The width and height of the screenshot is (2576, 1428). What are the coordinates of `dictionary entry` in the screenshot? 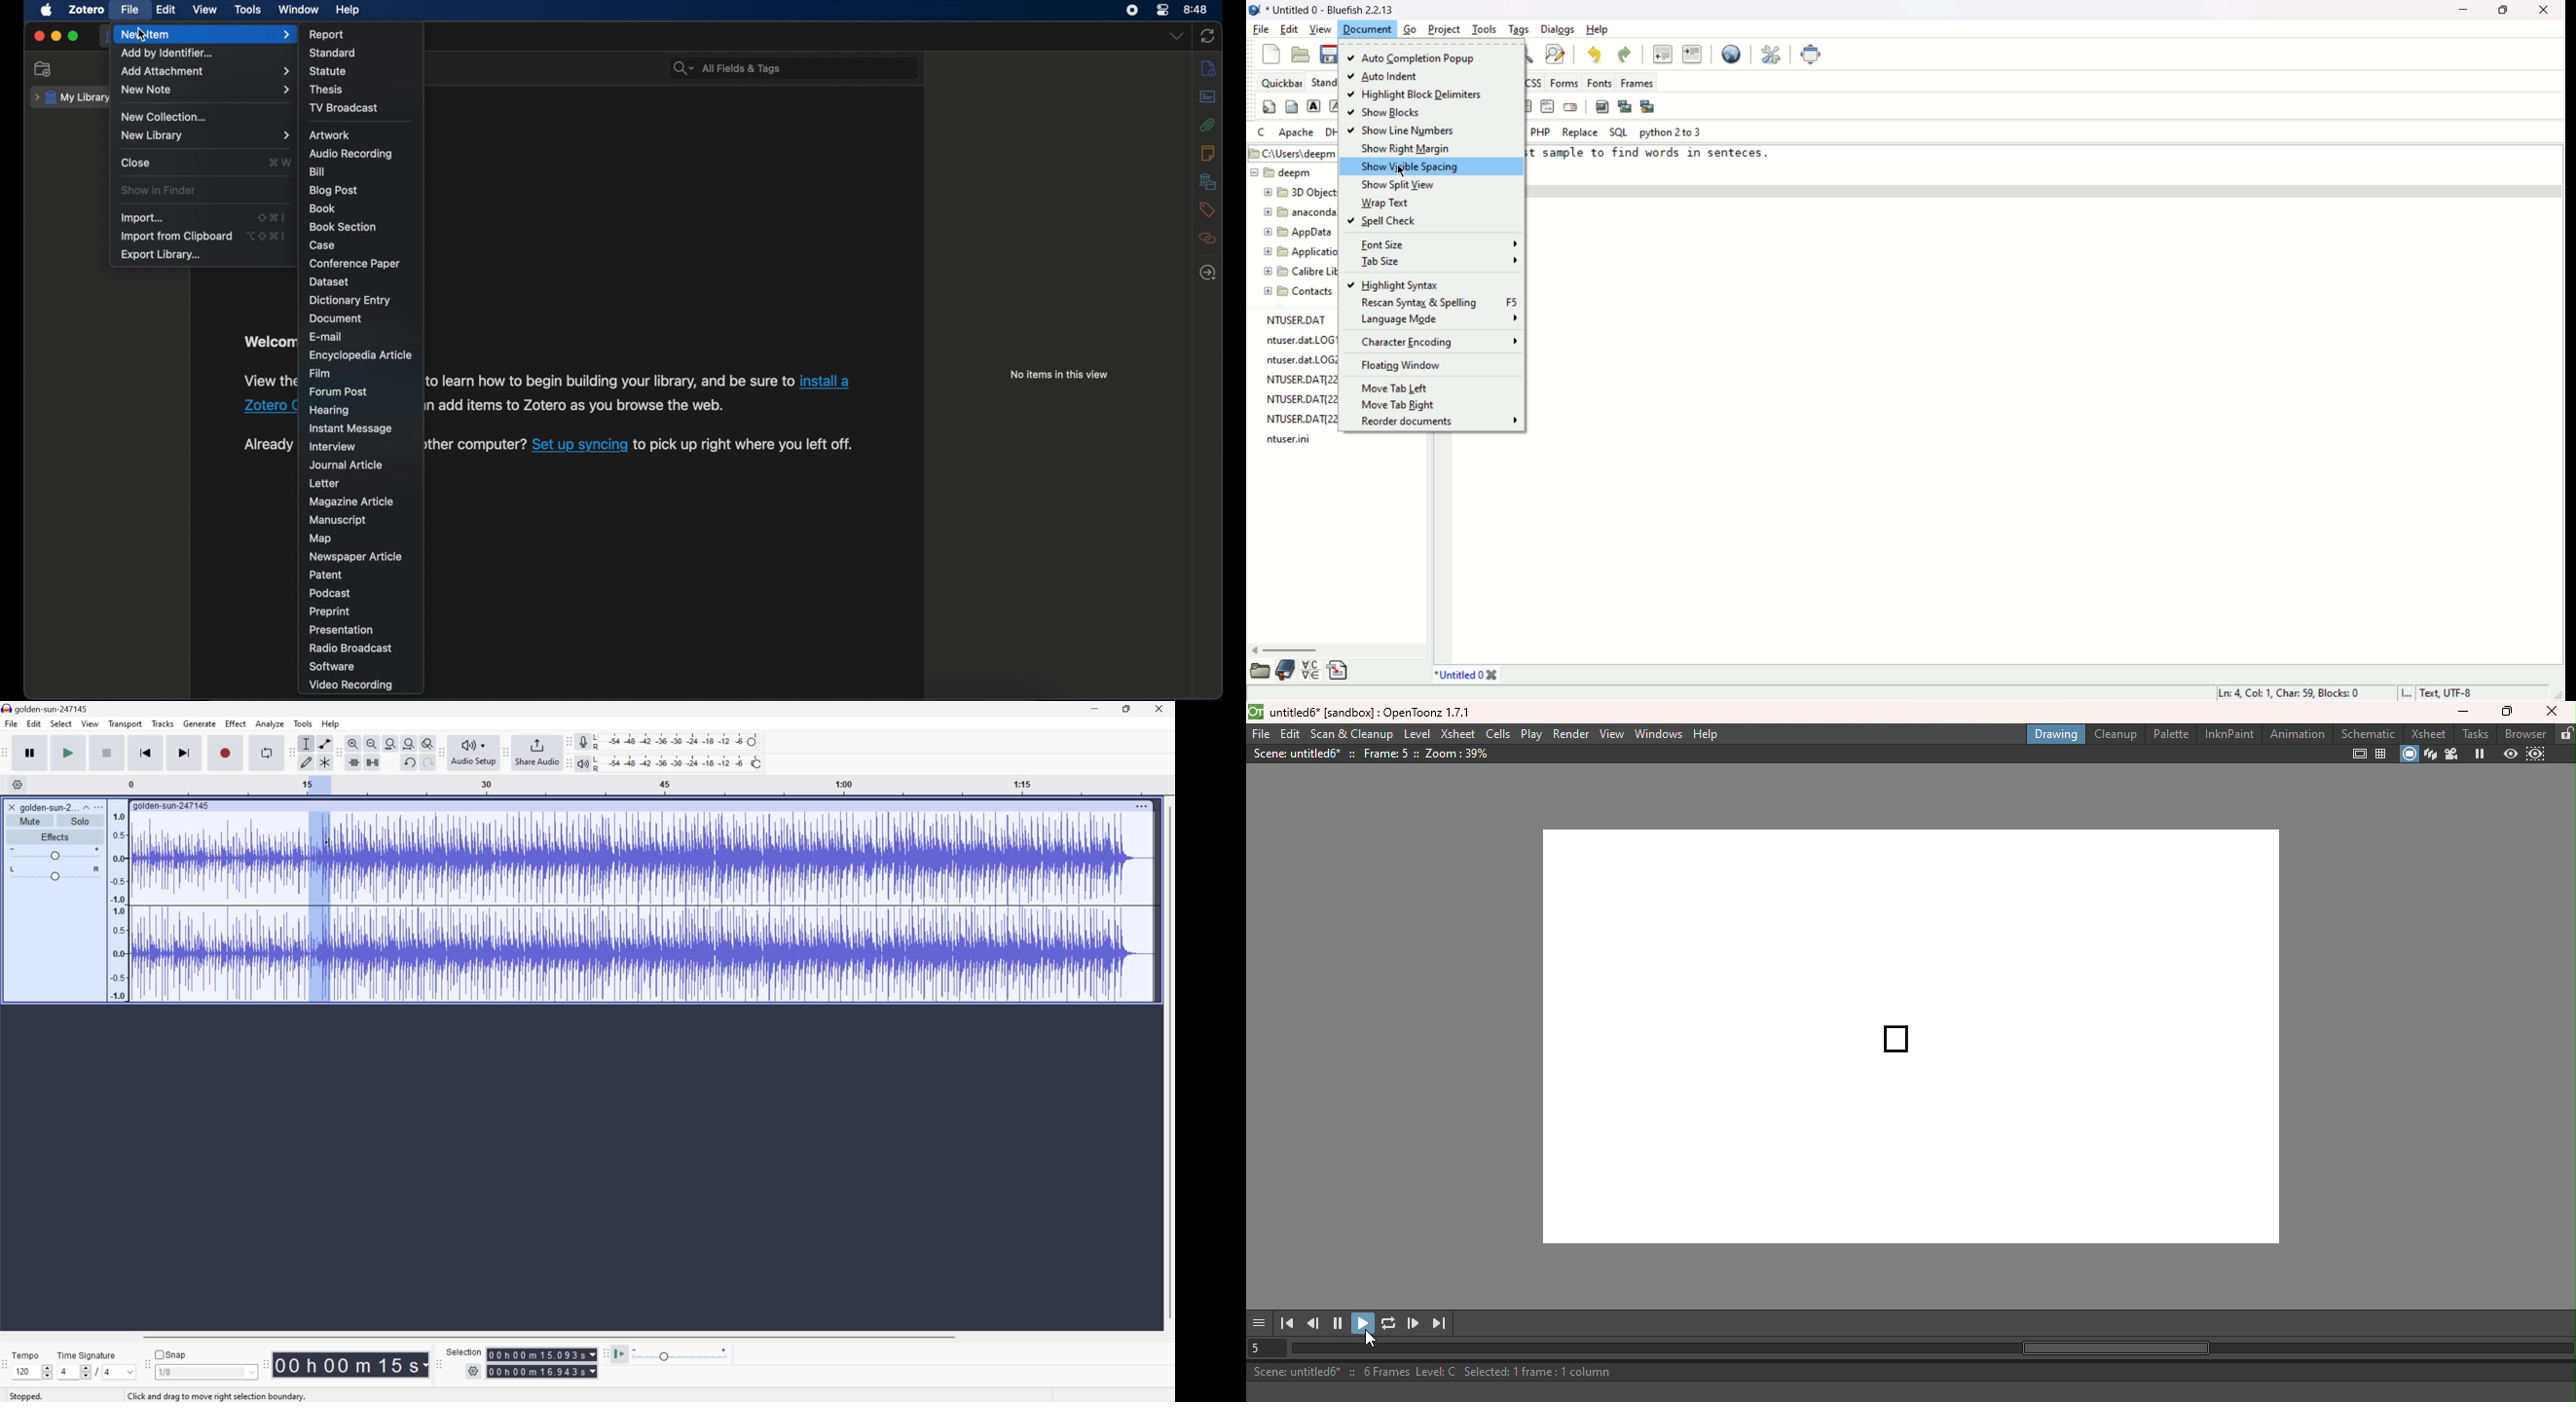 It's located at (351, 301).